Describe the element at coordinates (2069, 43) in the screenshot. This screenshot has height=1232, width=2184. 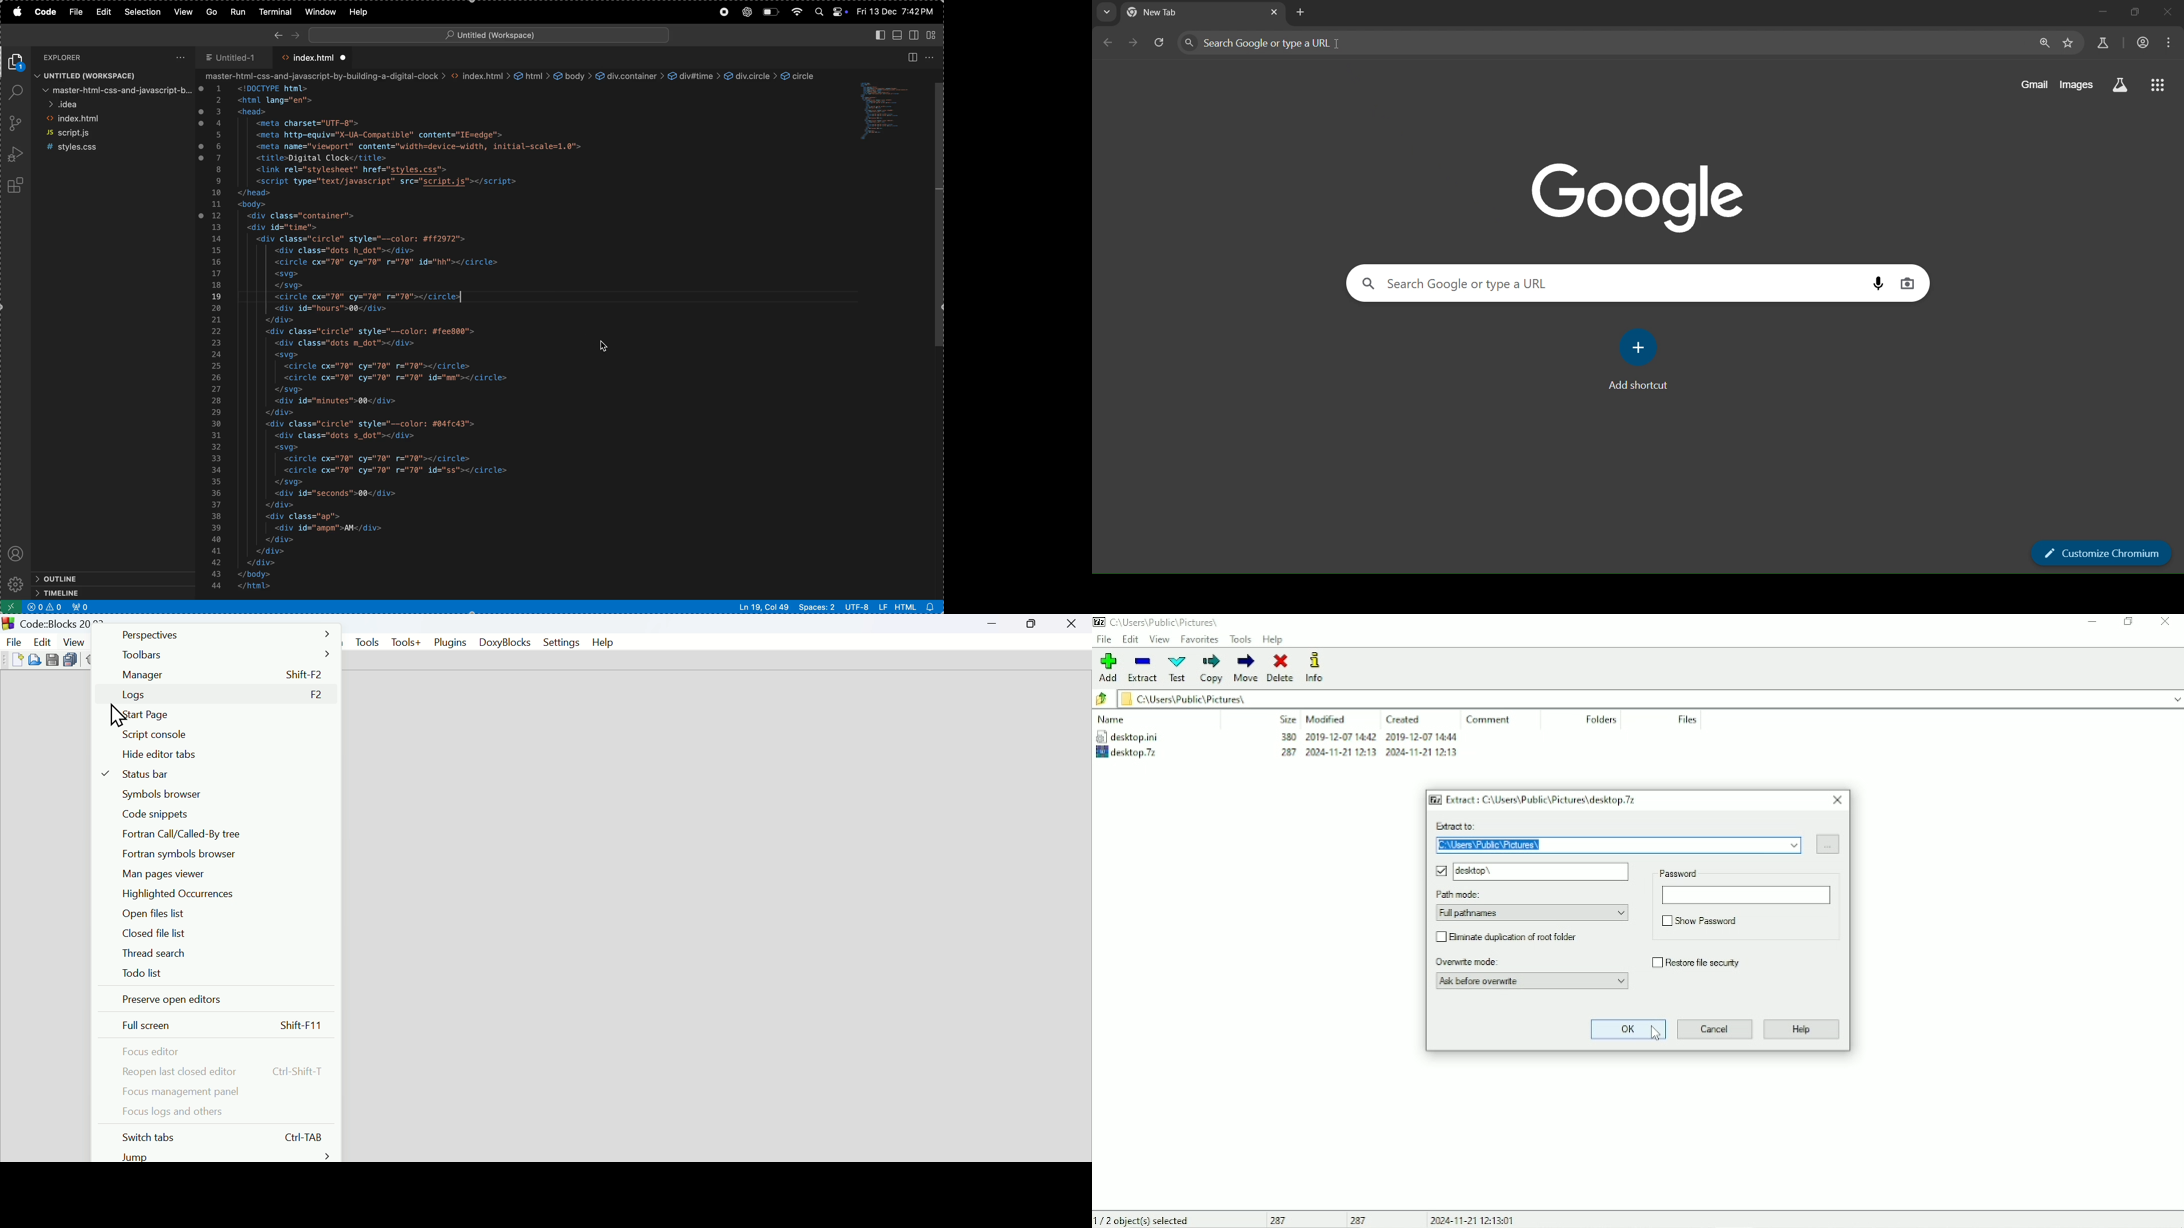
I see `bookmark page` at that location.